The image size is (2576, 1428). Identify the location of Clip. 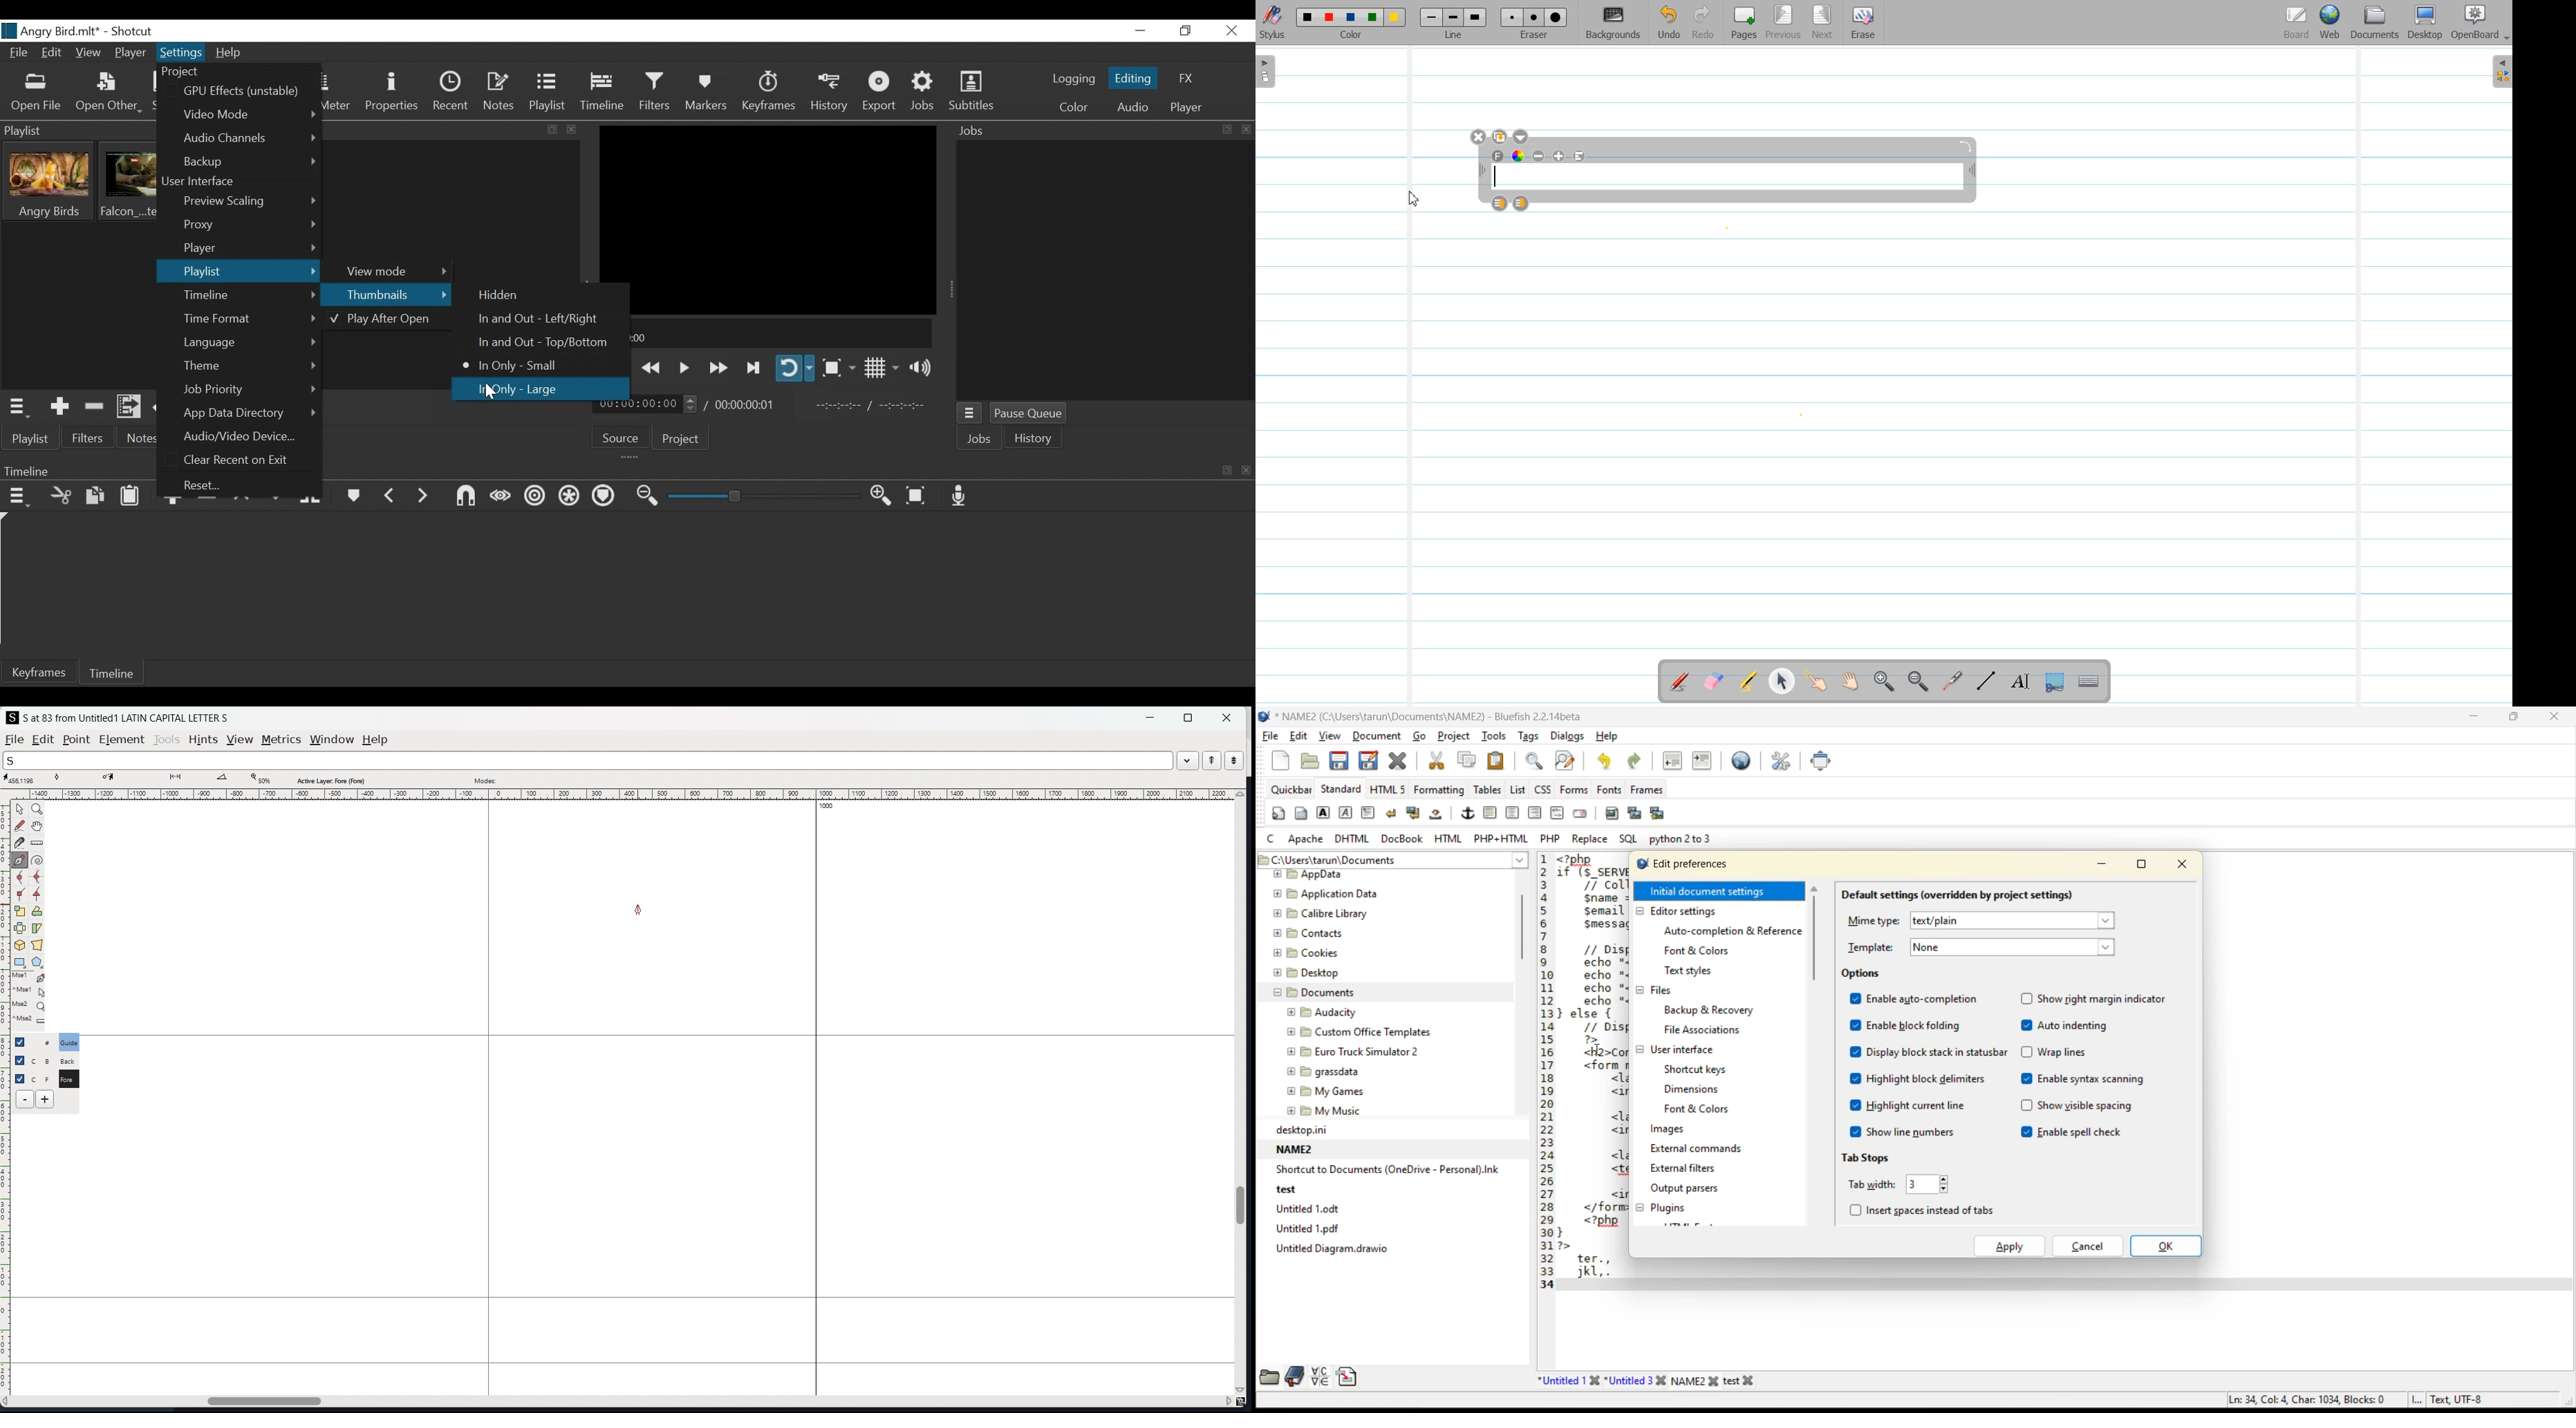
(131, 181).